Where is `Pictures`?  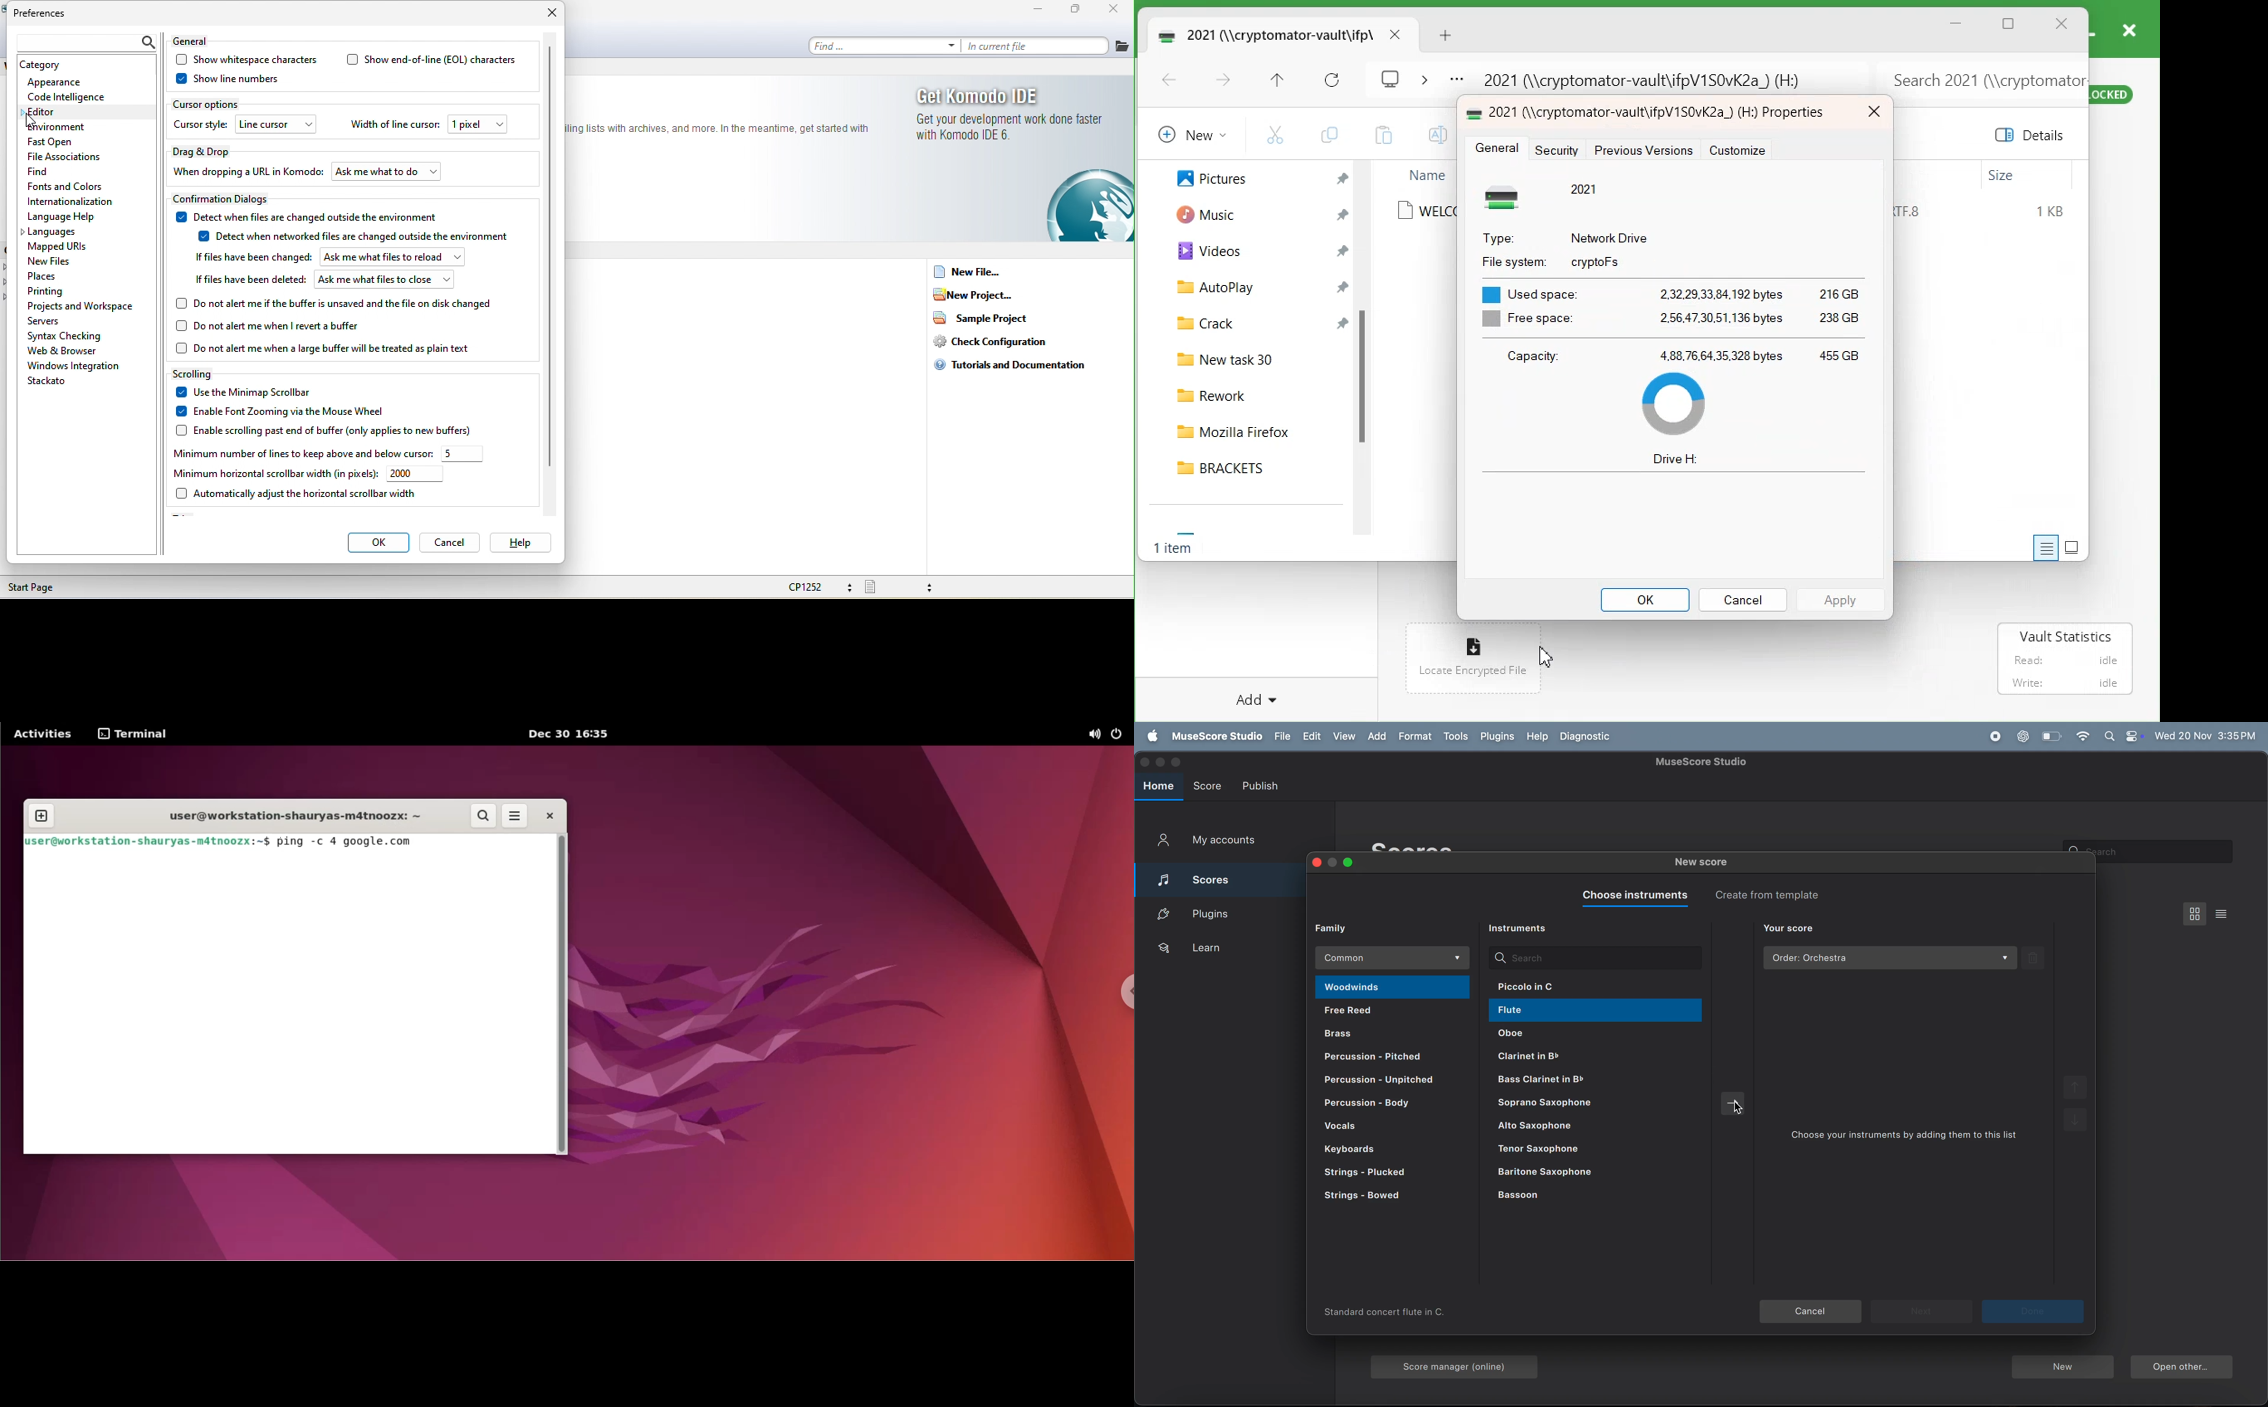 Pictures is located at coordinates (1202, 176).